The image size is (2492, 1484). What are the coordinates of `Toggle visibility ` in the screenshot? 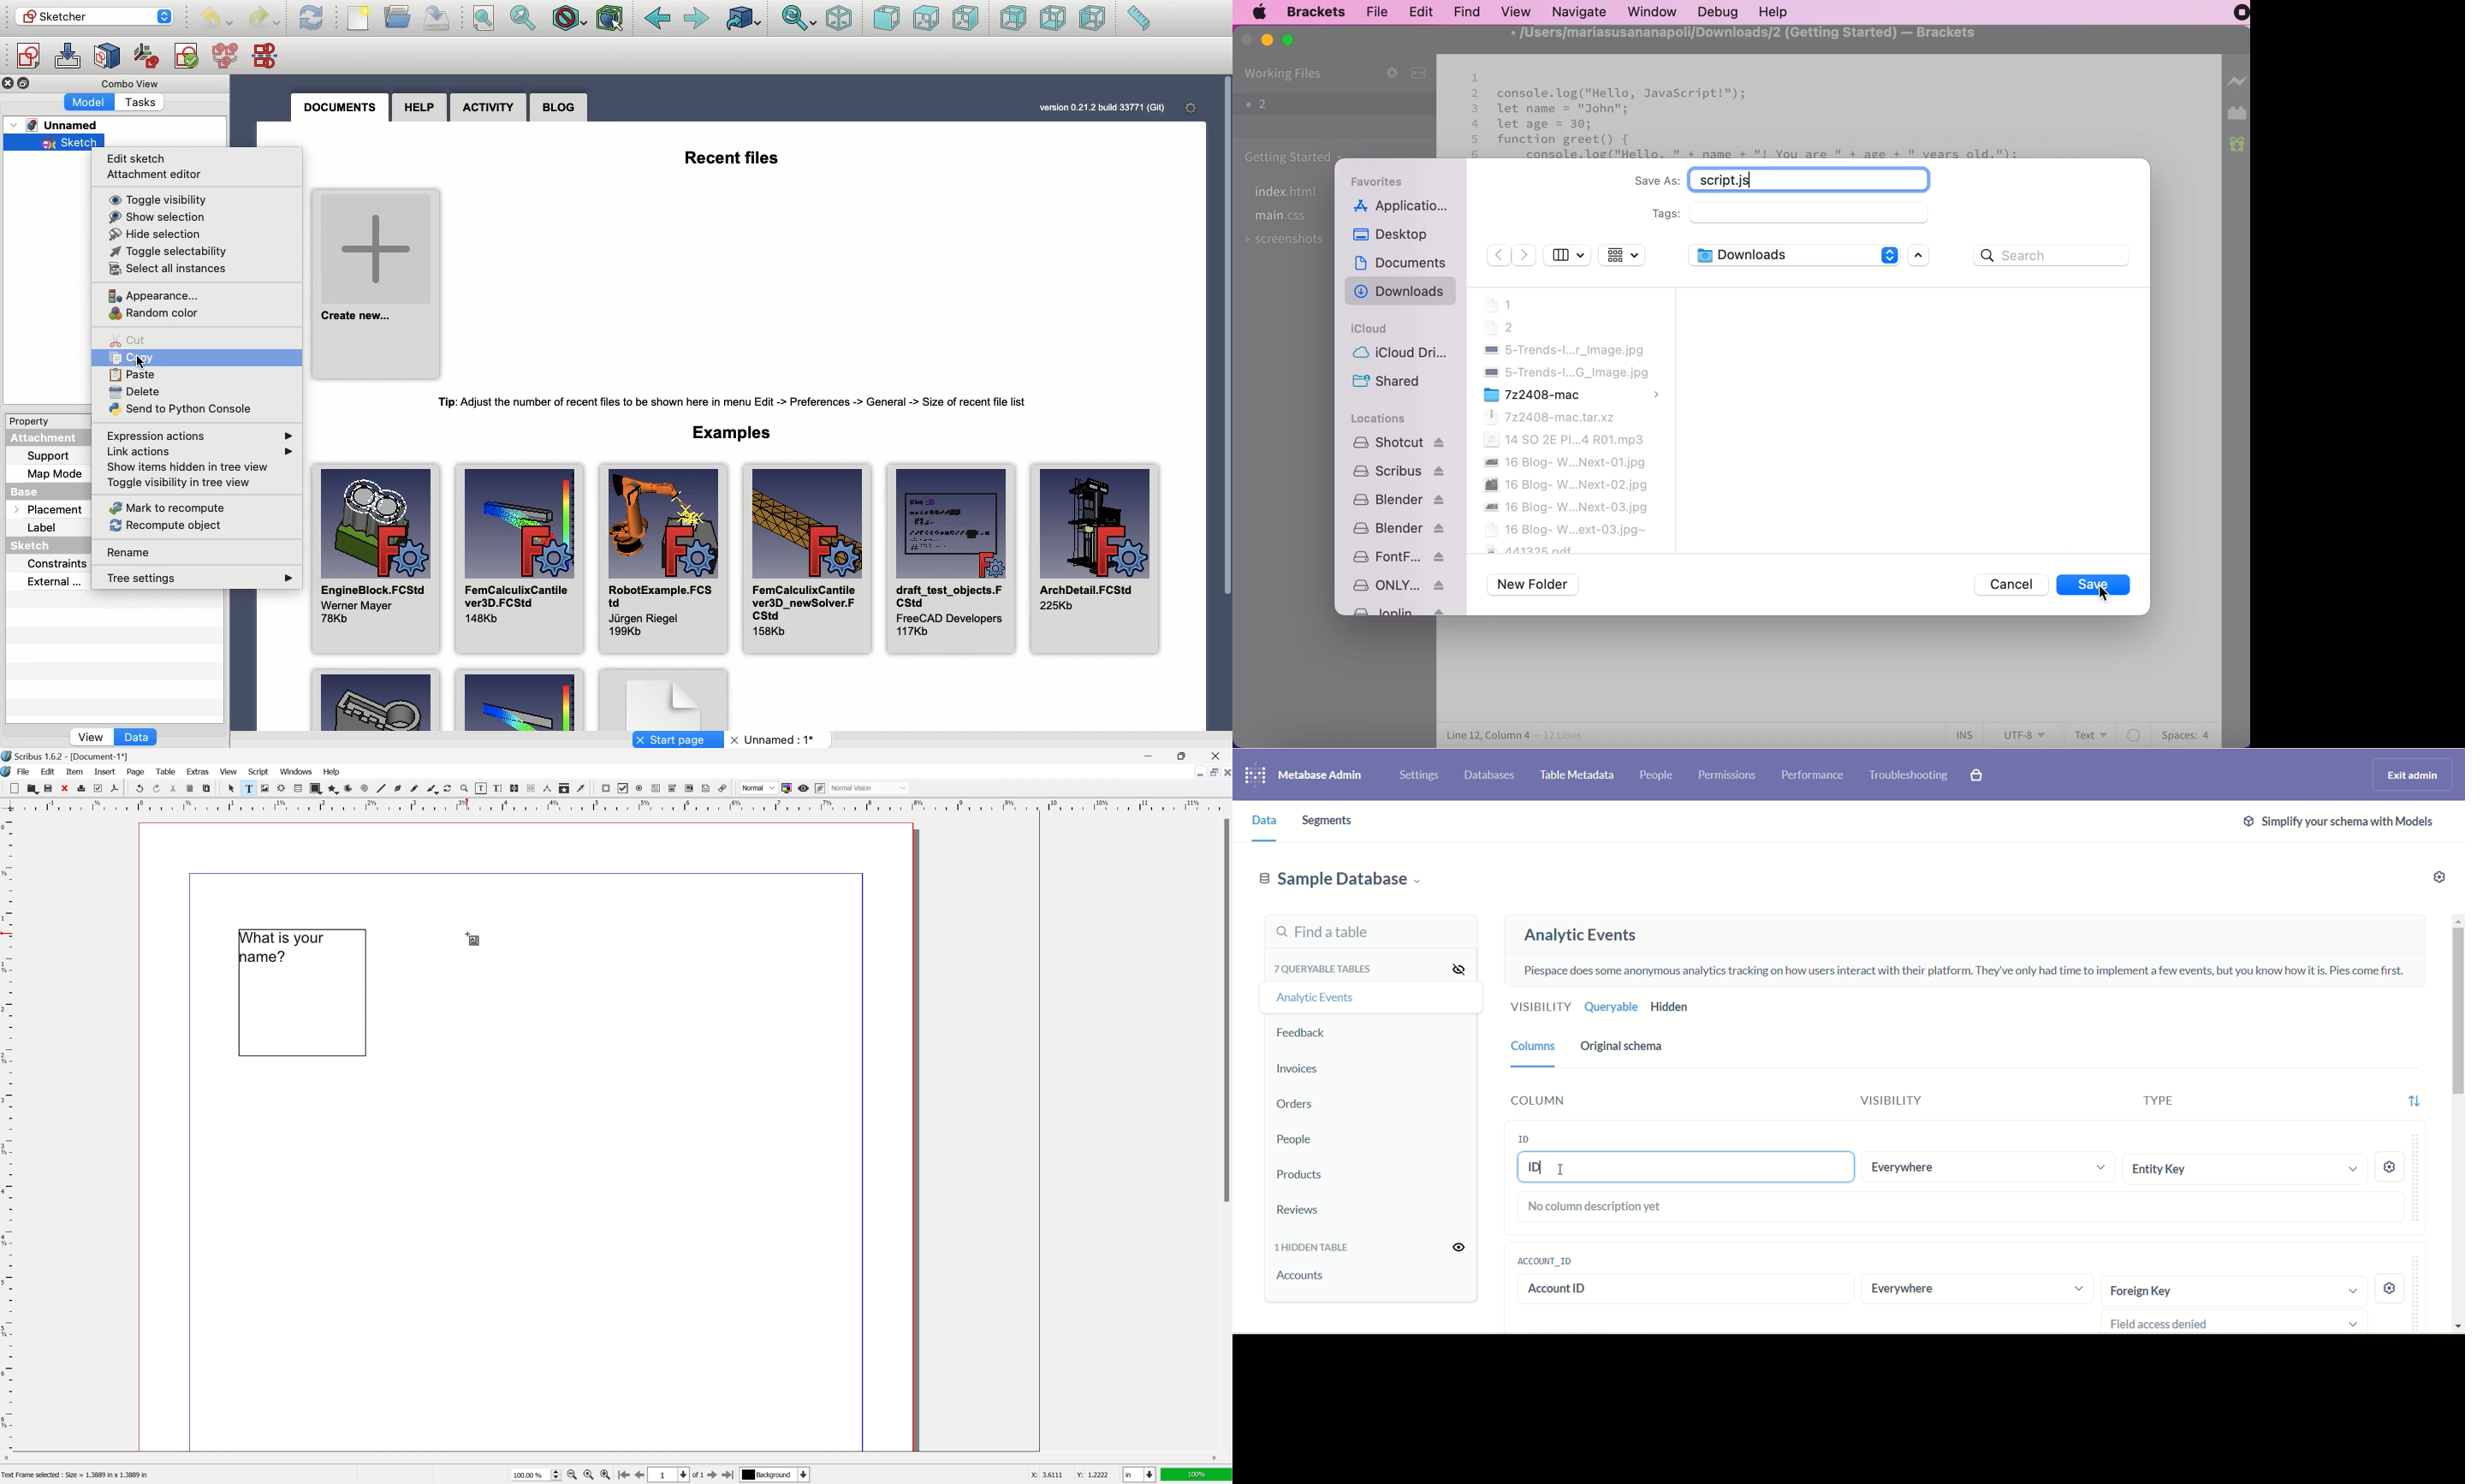 It's located at (160, 200).